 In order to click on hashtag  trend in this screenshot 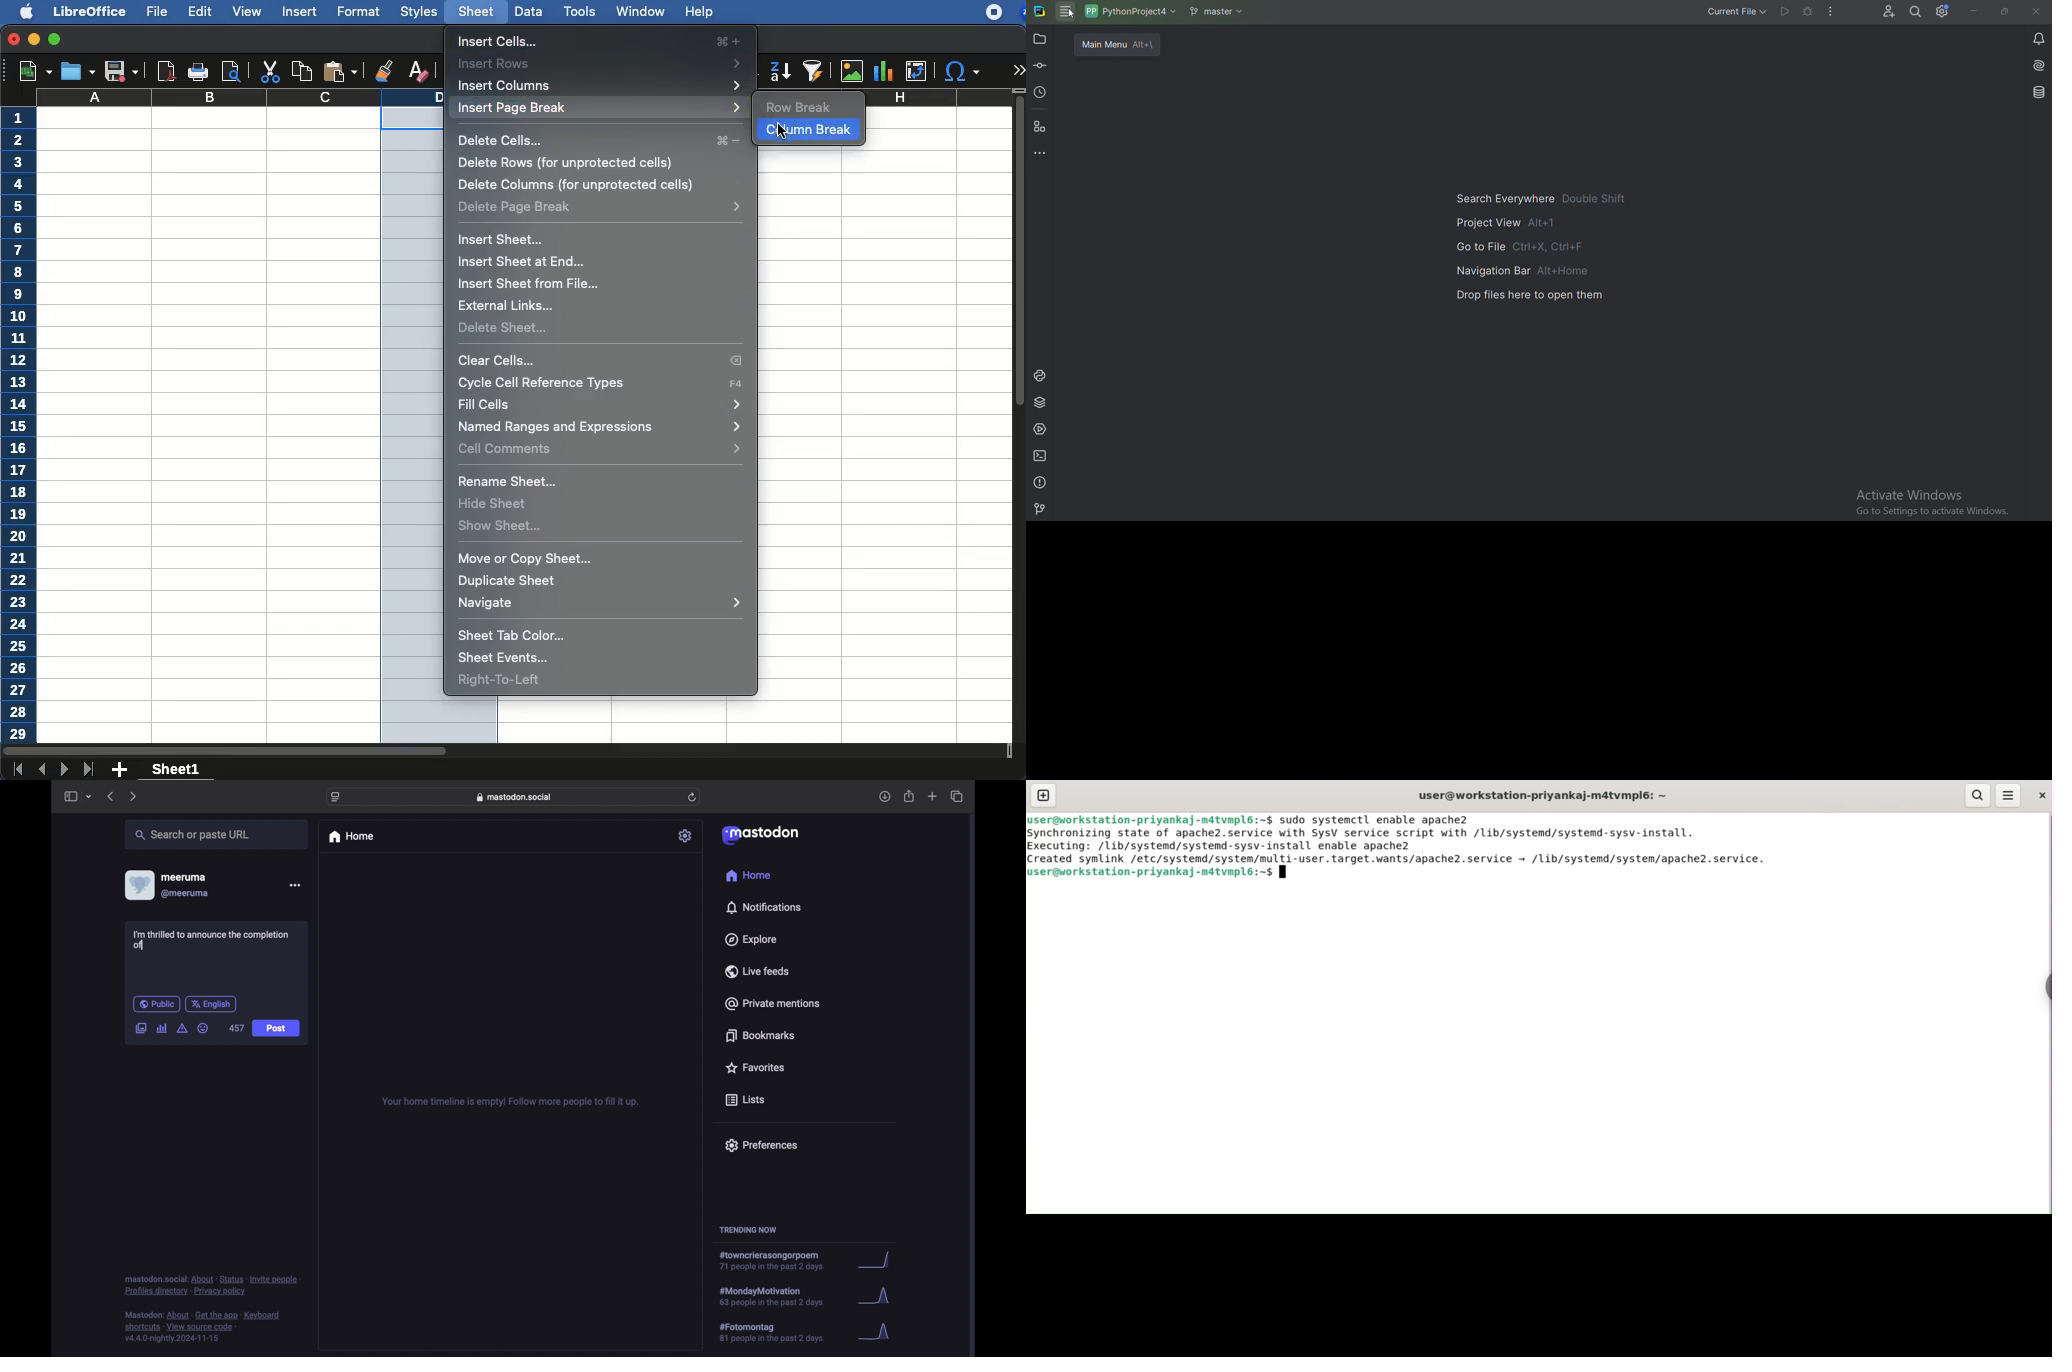, I will do `click(781, 1296)`.